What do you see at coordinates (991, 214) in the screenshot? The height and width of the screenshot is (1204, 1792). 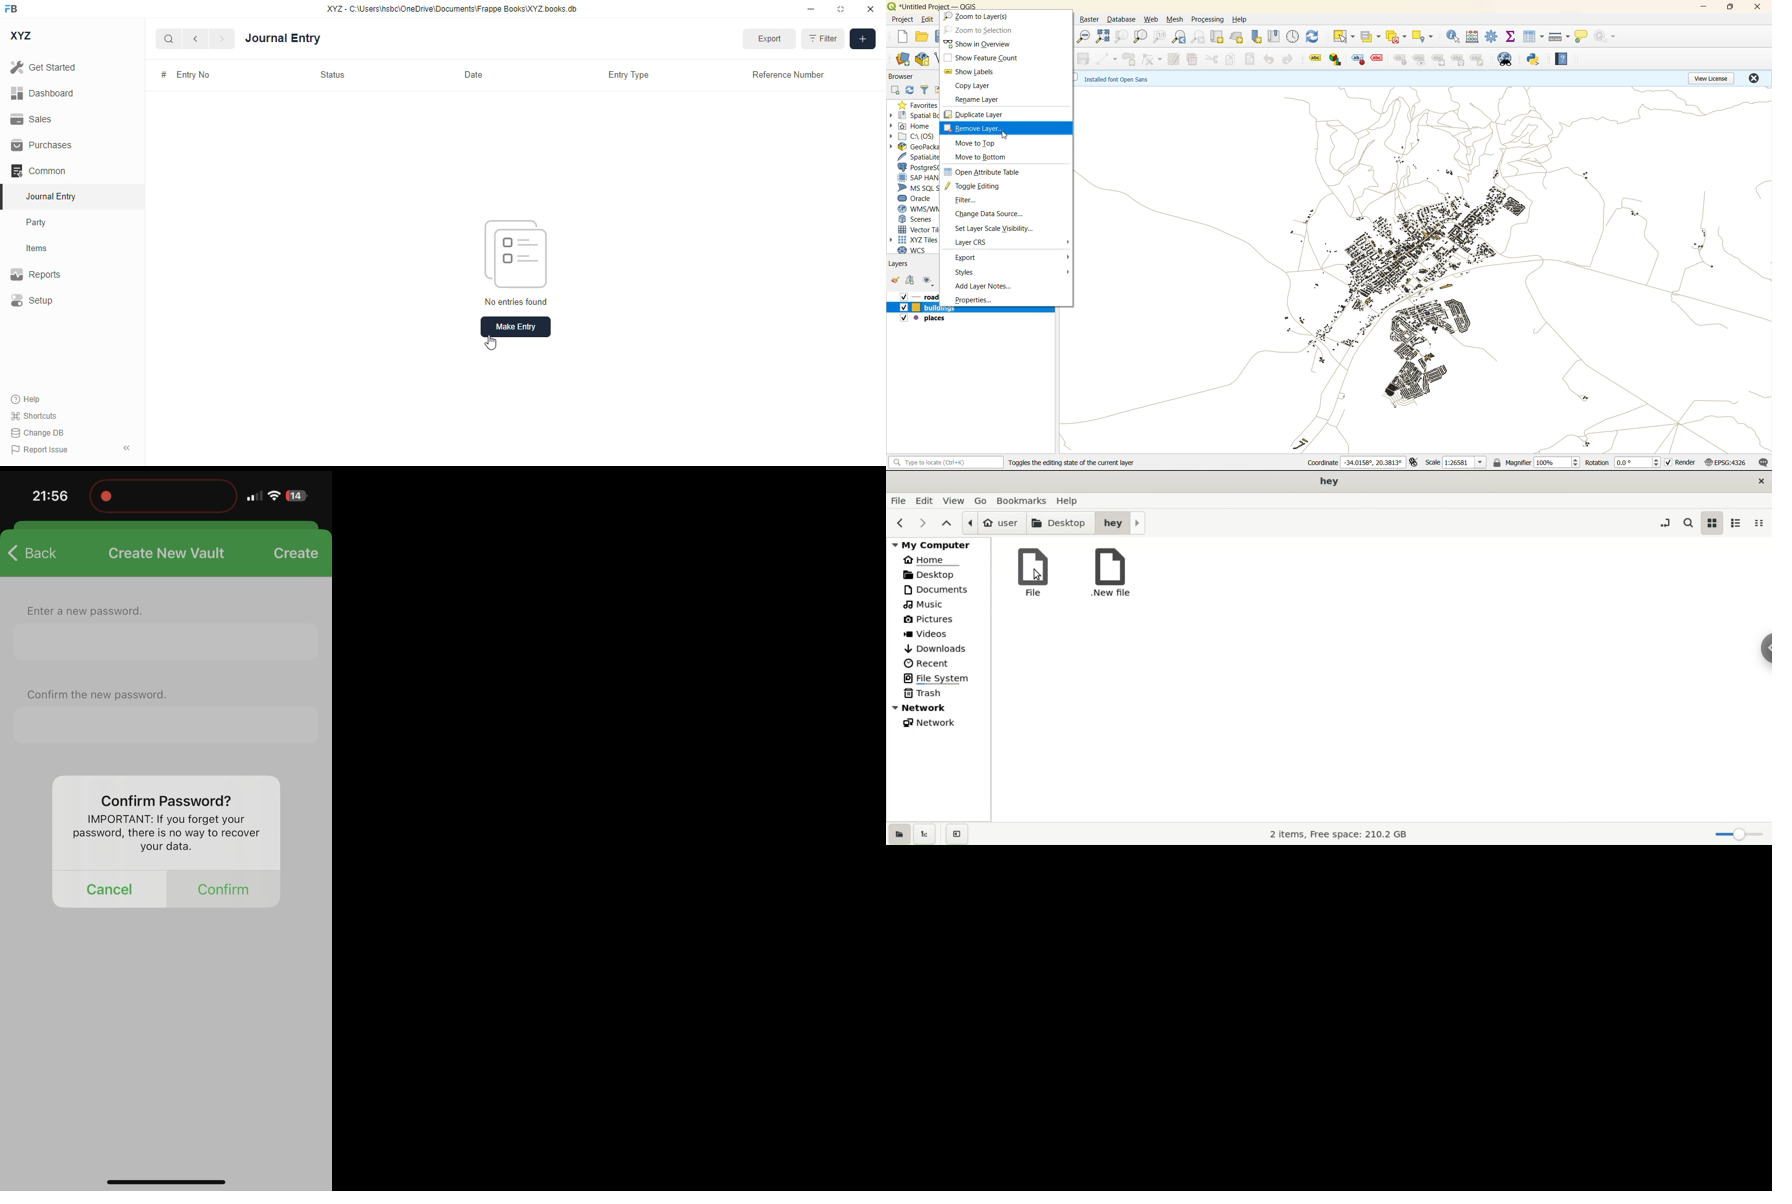 I see `change data source` at bounding box center [991, 214].